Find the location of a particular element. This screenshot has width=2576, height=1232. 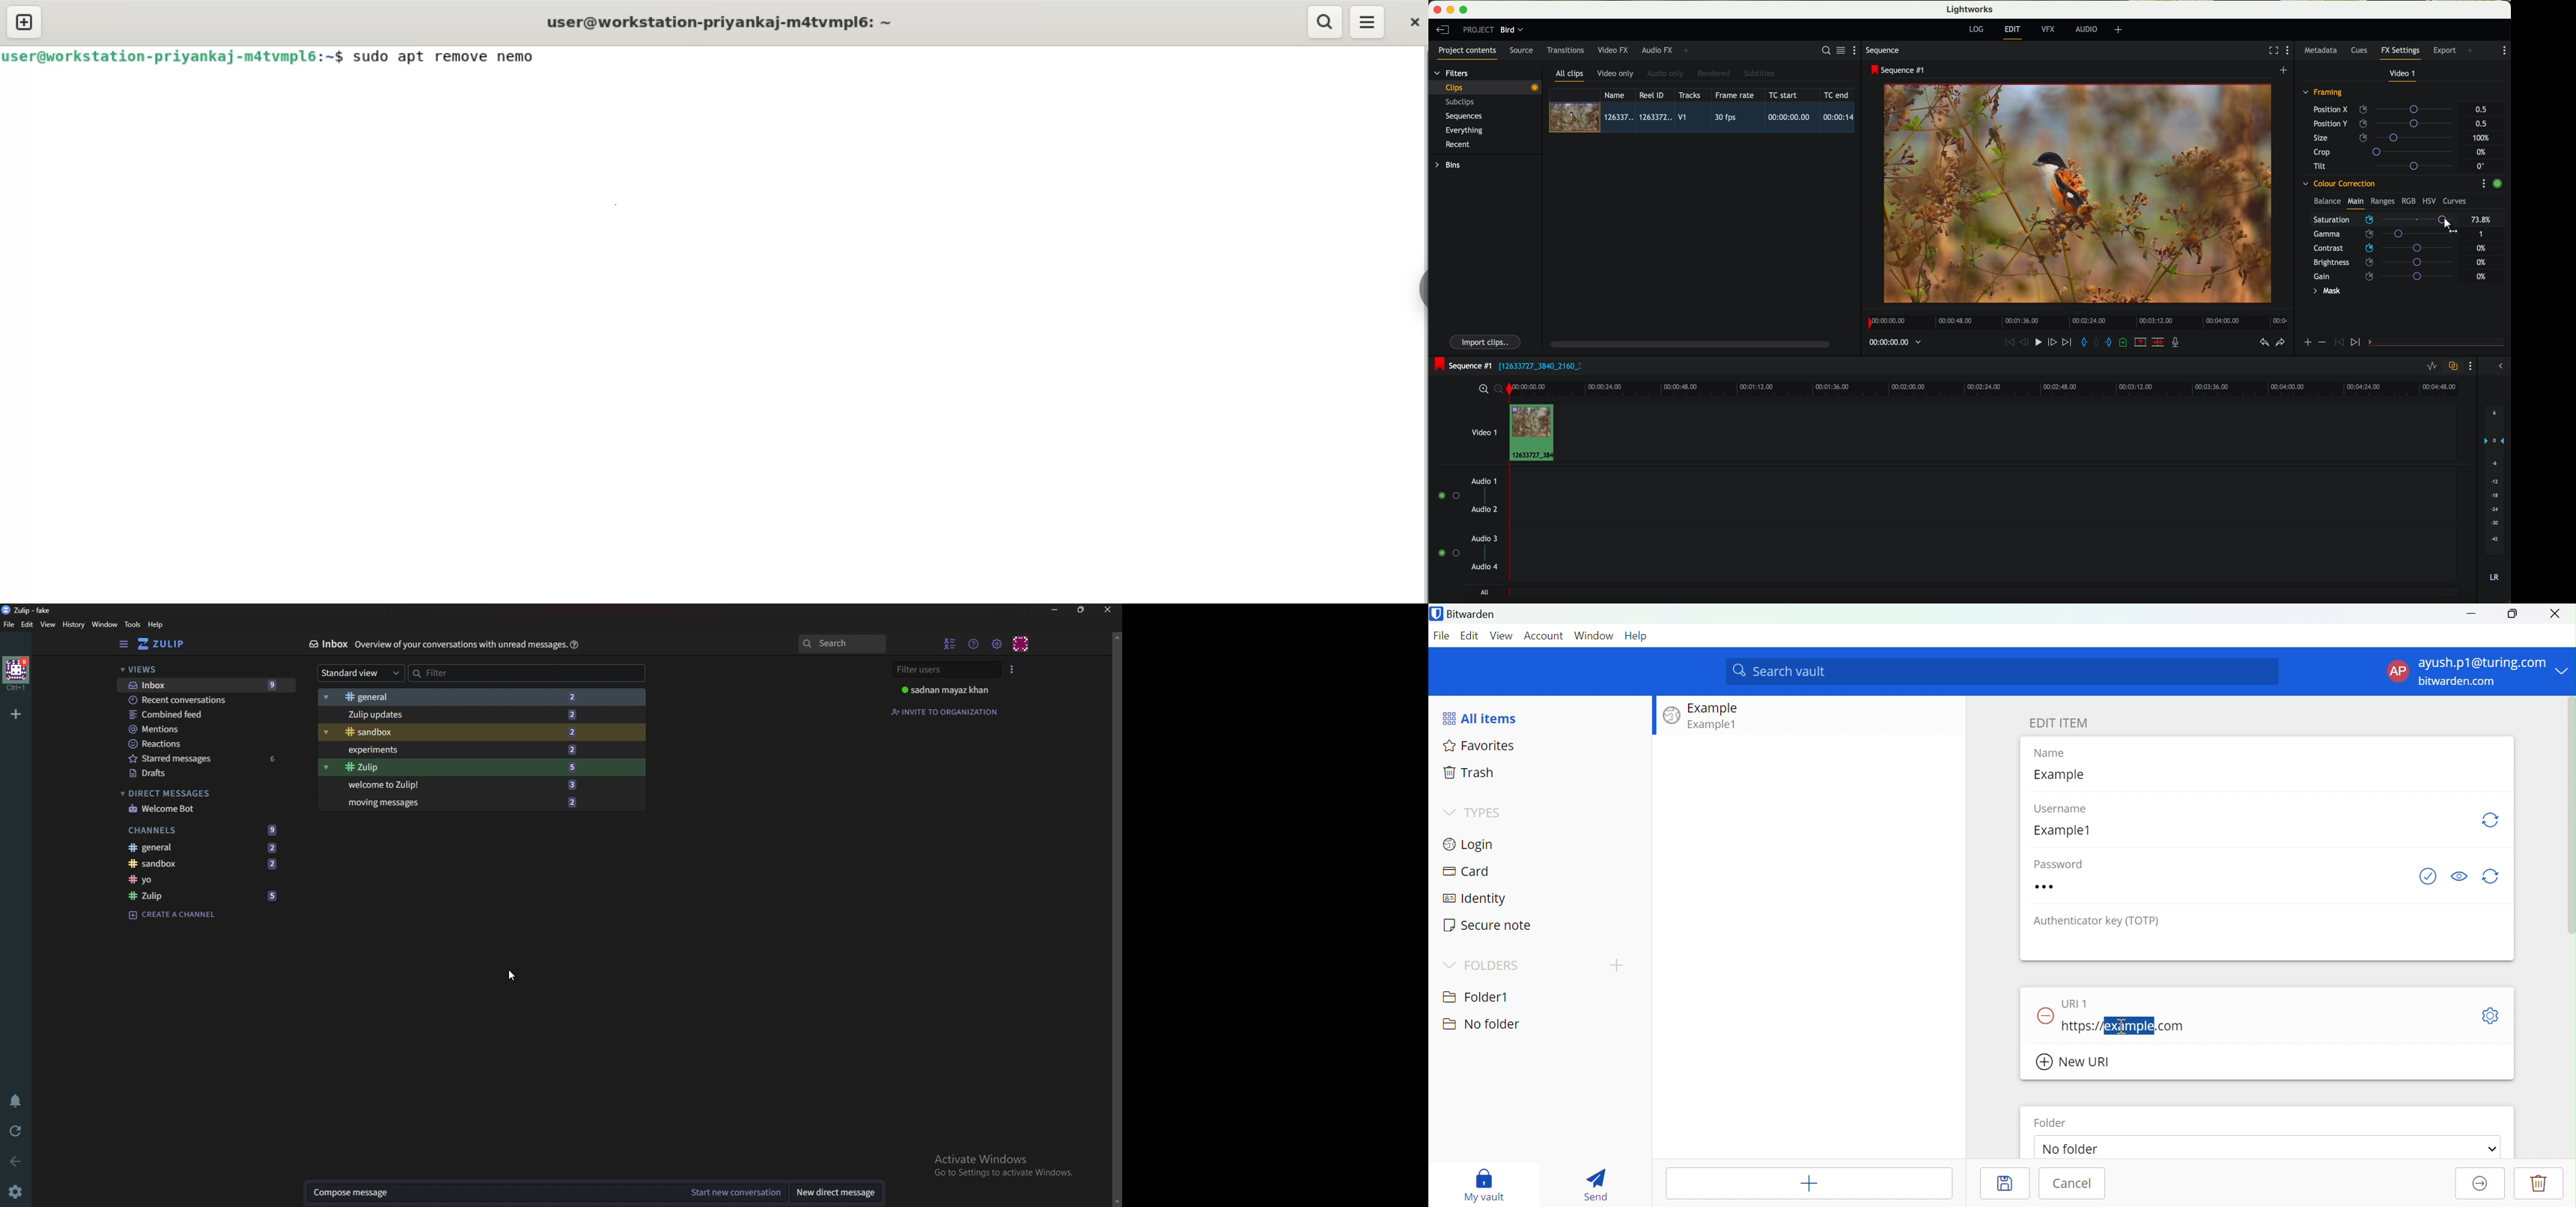

drag video to video track 1 is located at coordinates (1535, 433).